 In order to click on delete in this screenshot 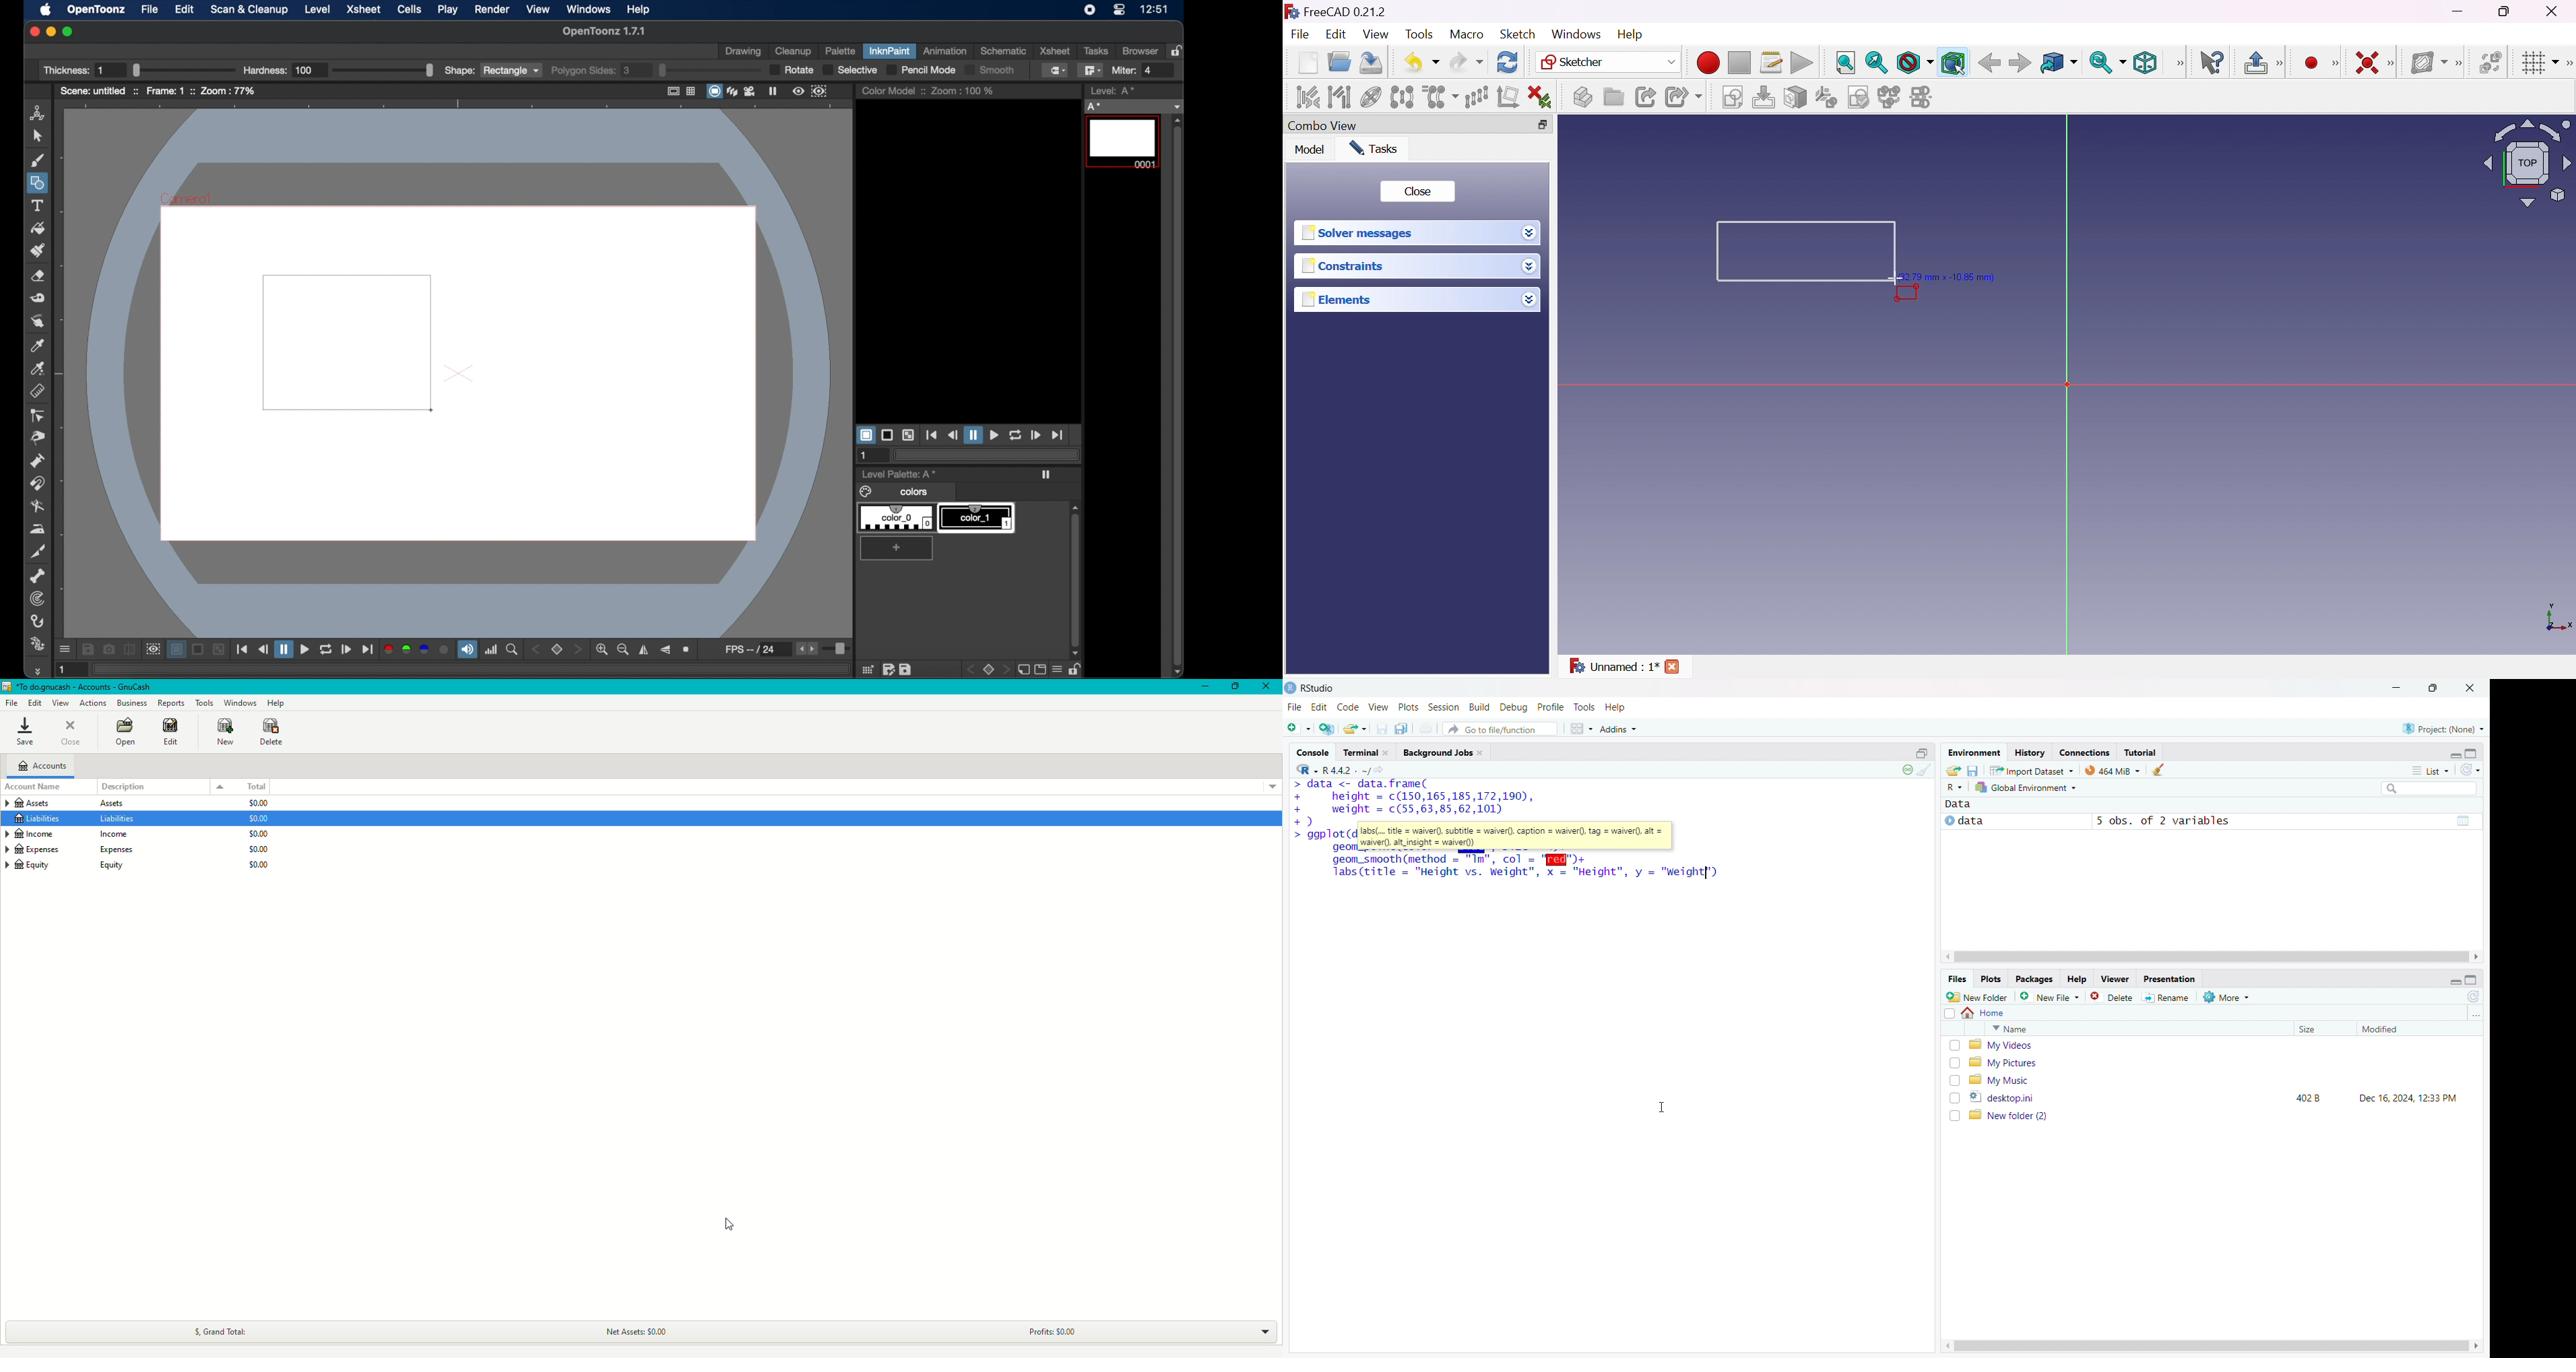, I will do `click(2113, 996)`.